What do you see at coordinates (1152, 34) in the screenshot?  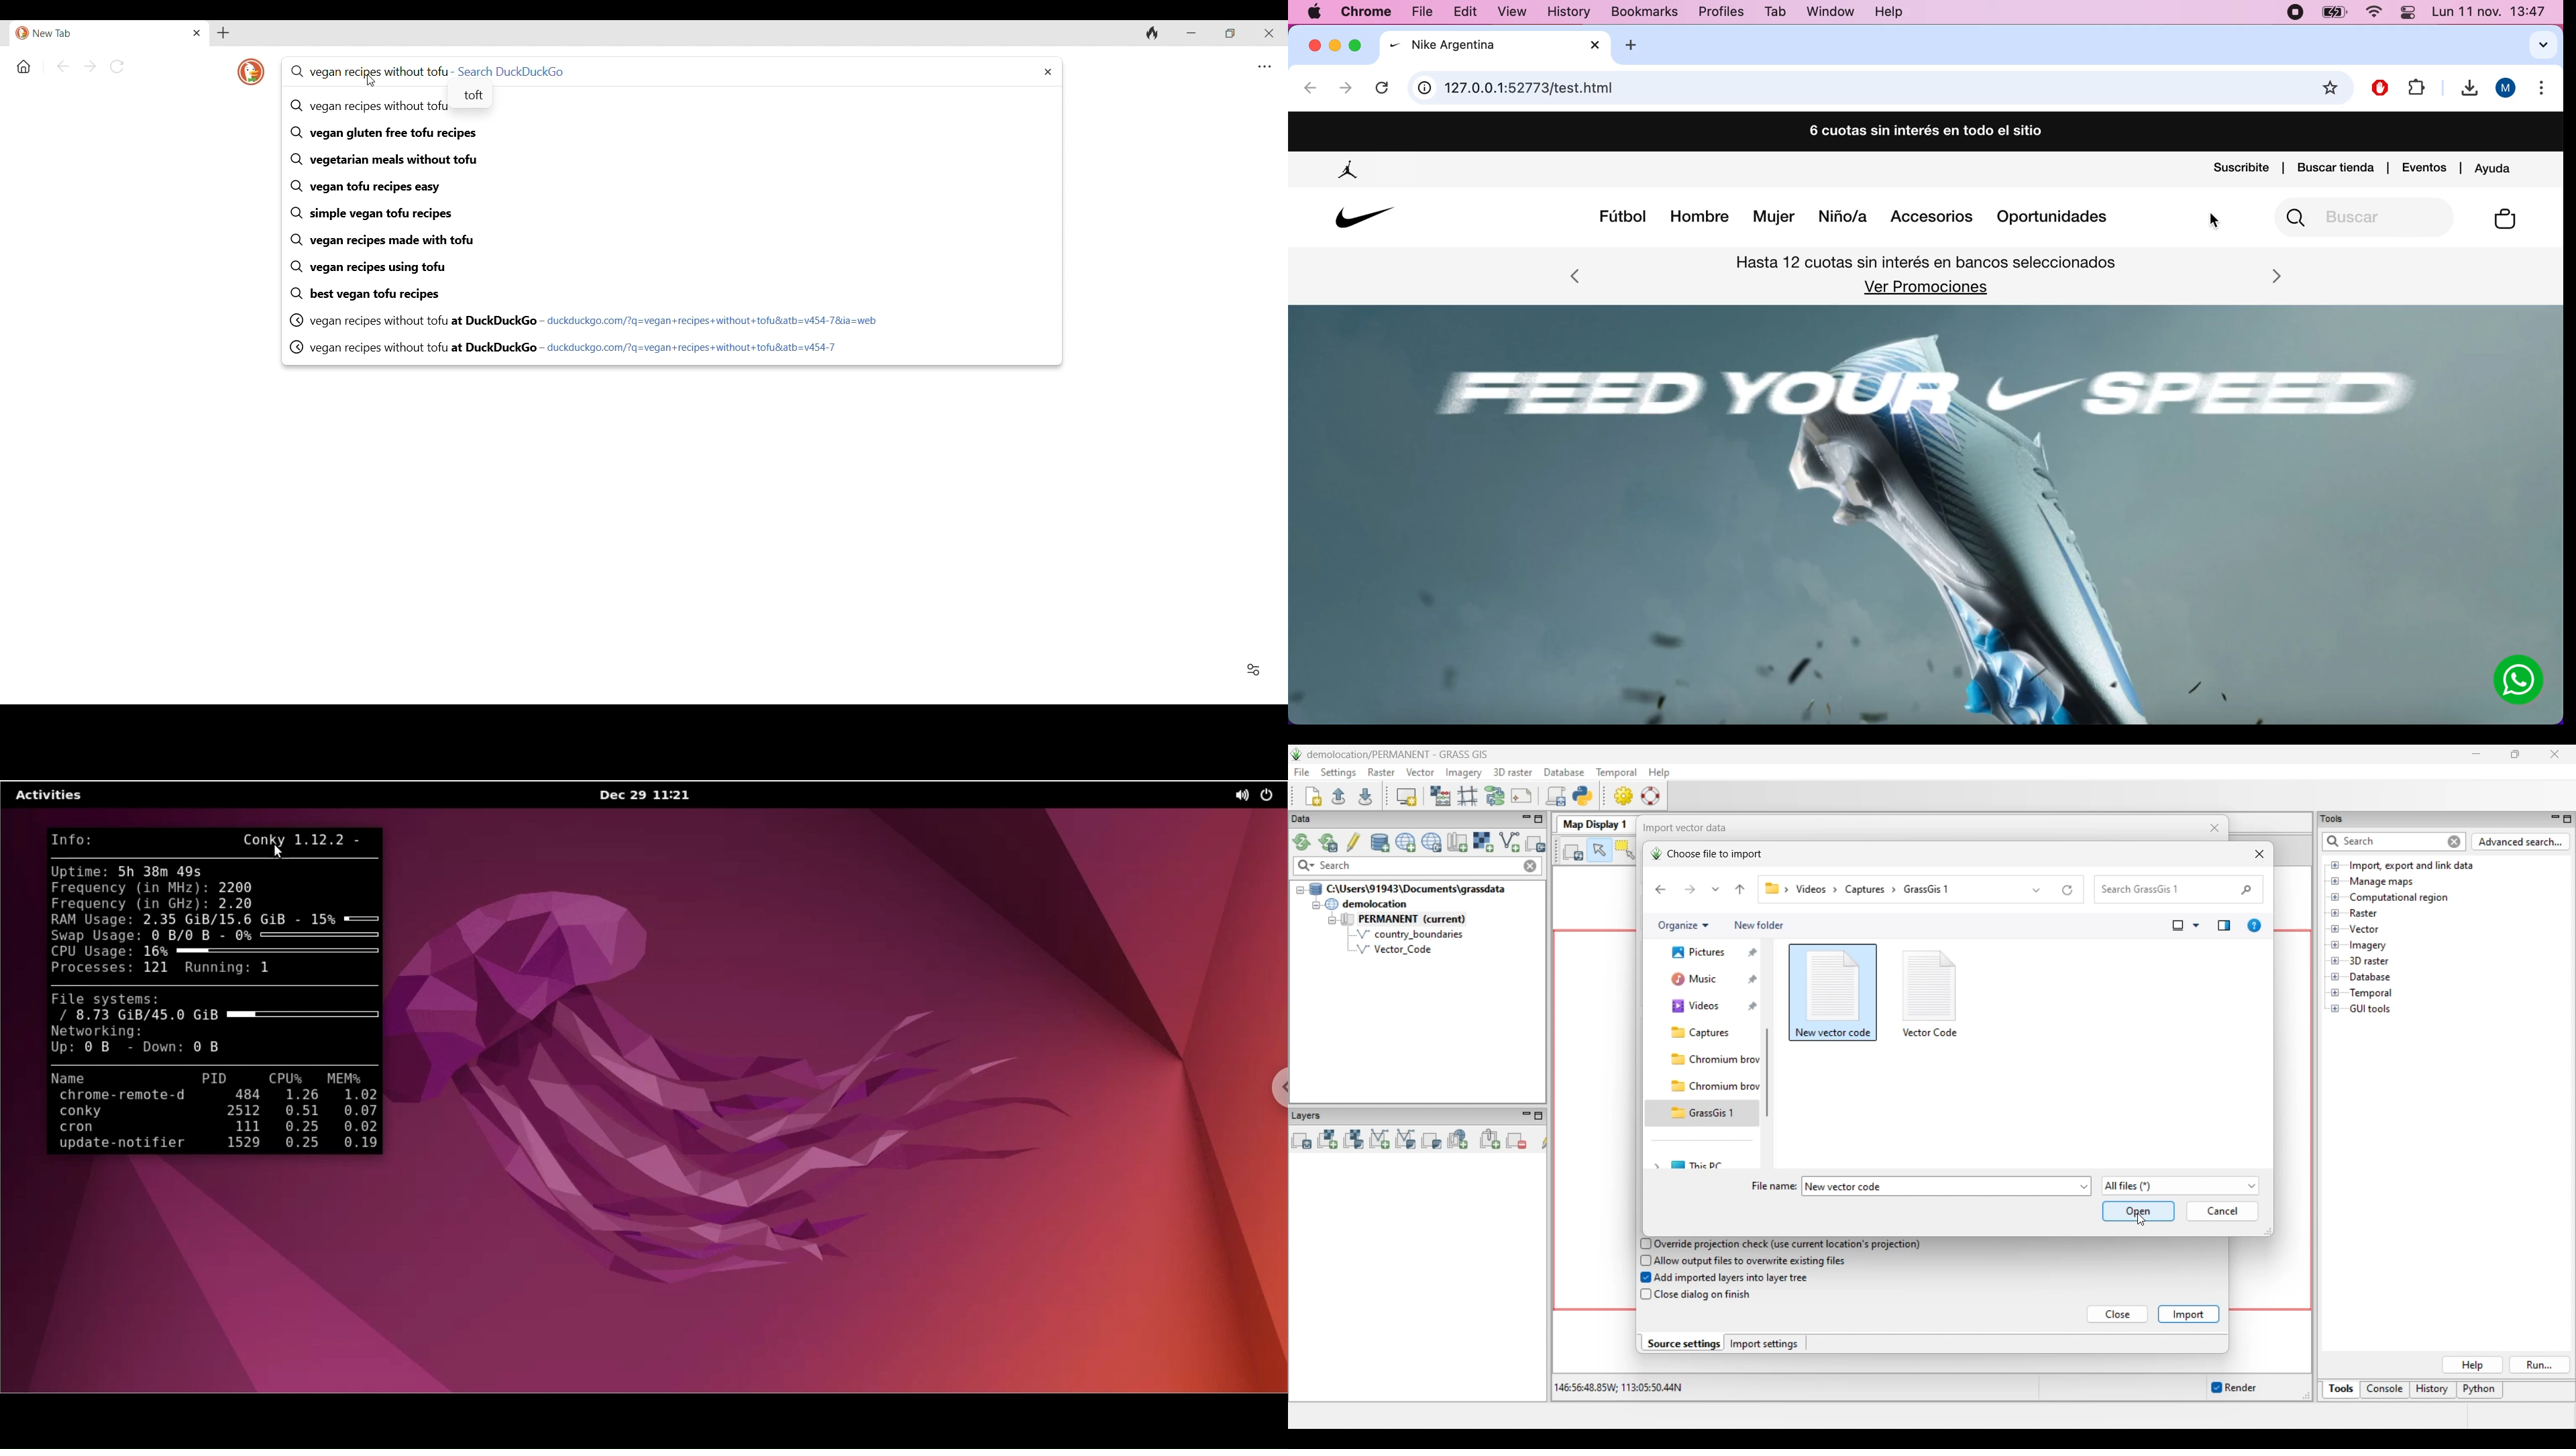 I see `Clear browsing history ` at bounding box center [1152, 34].